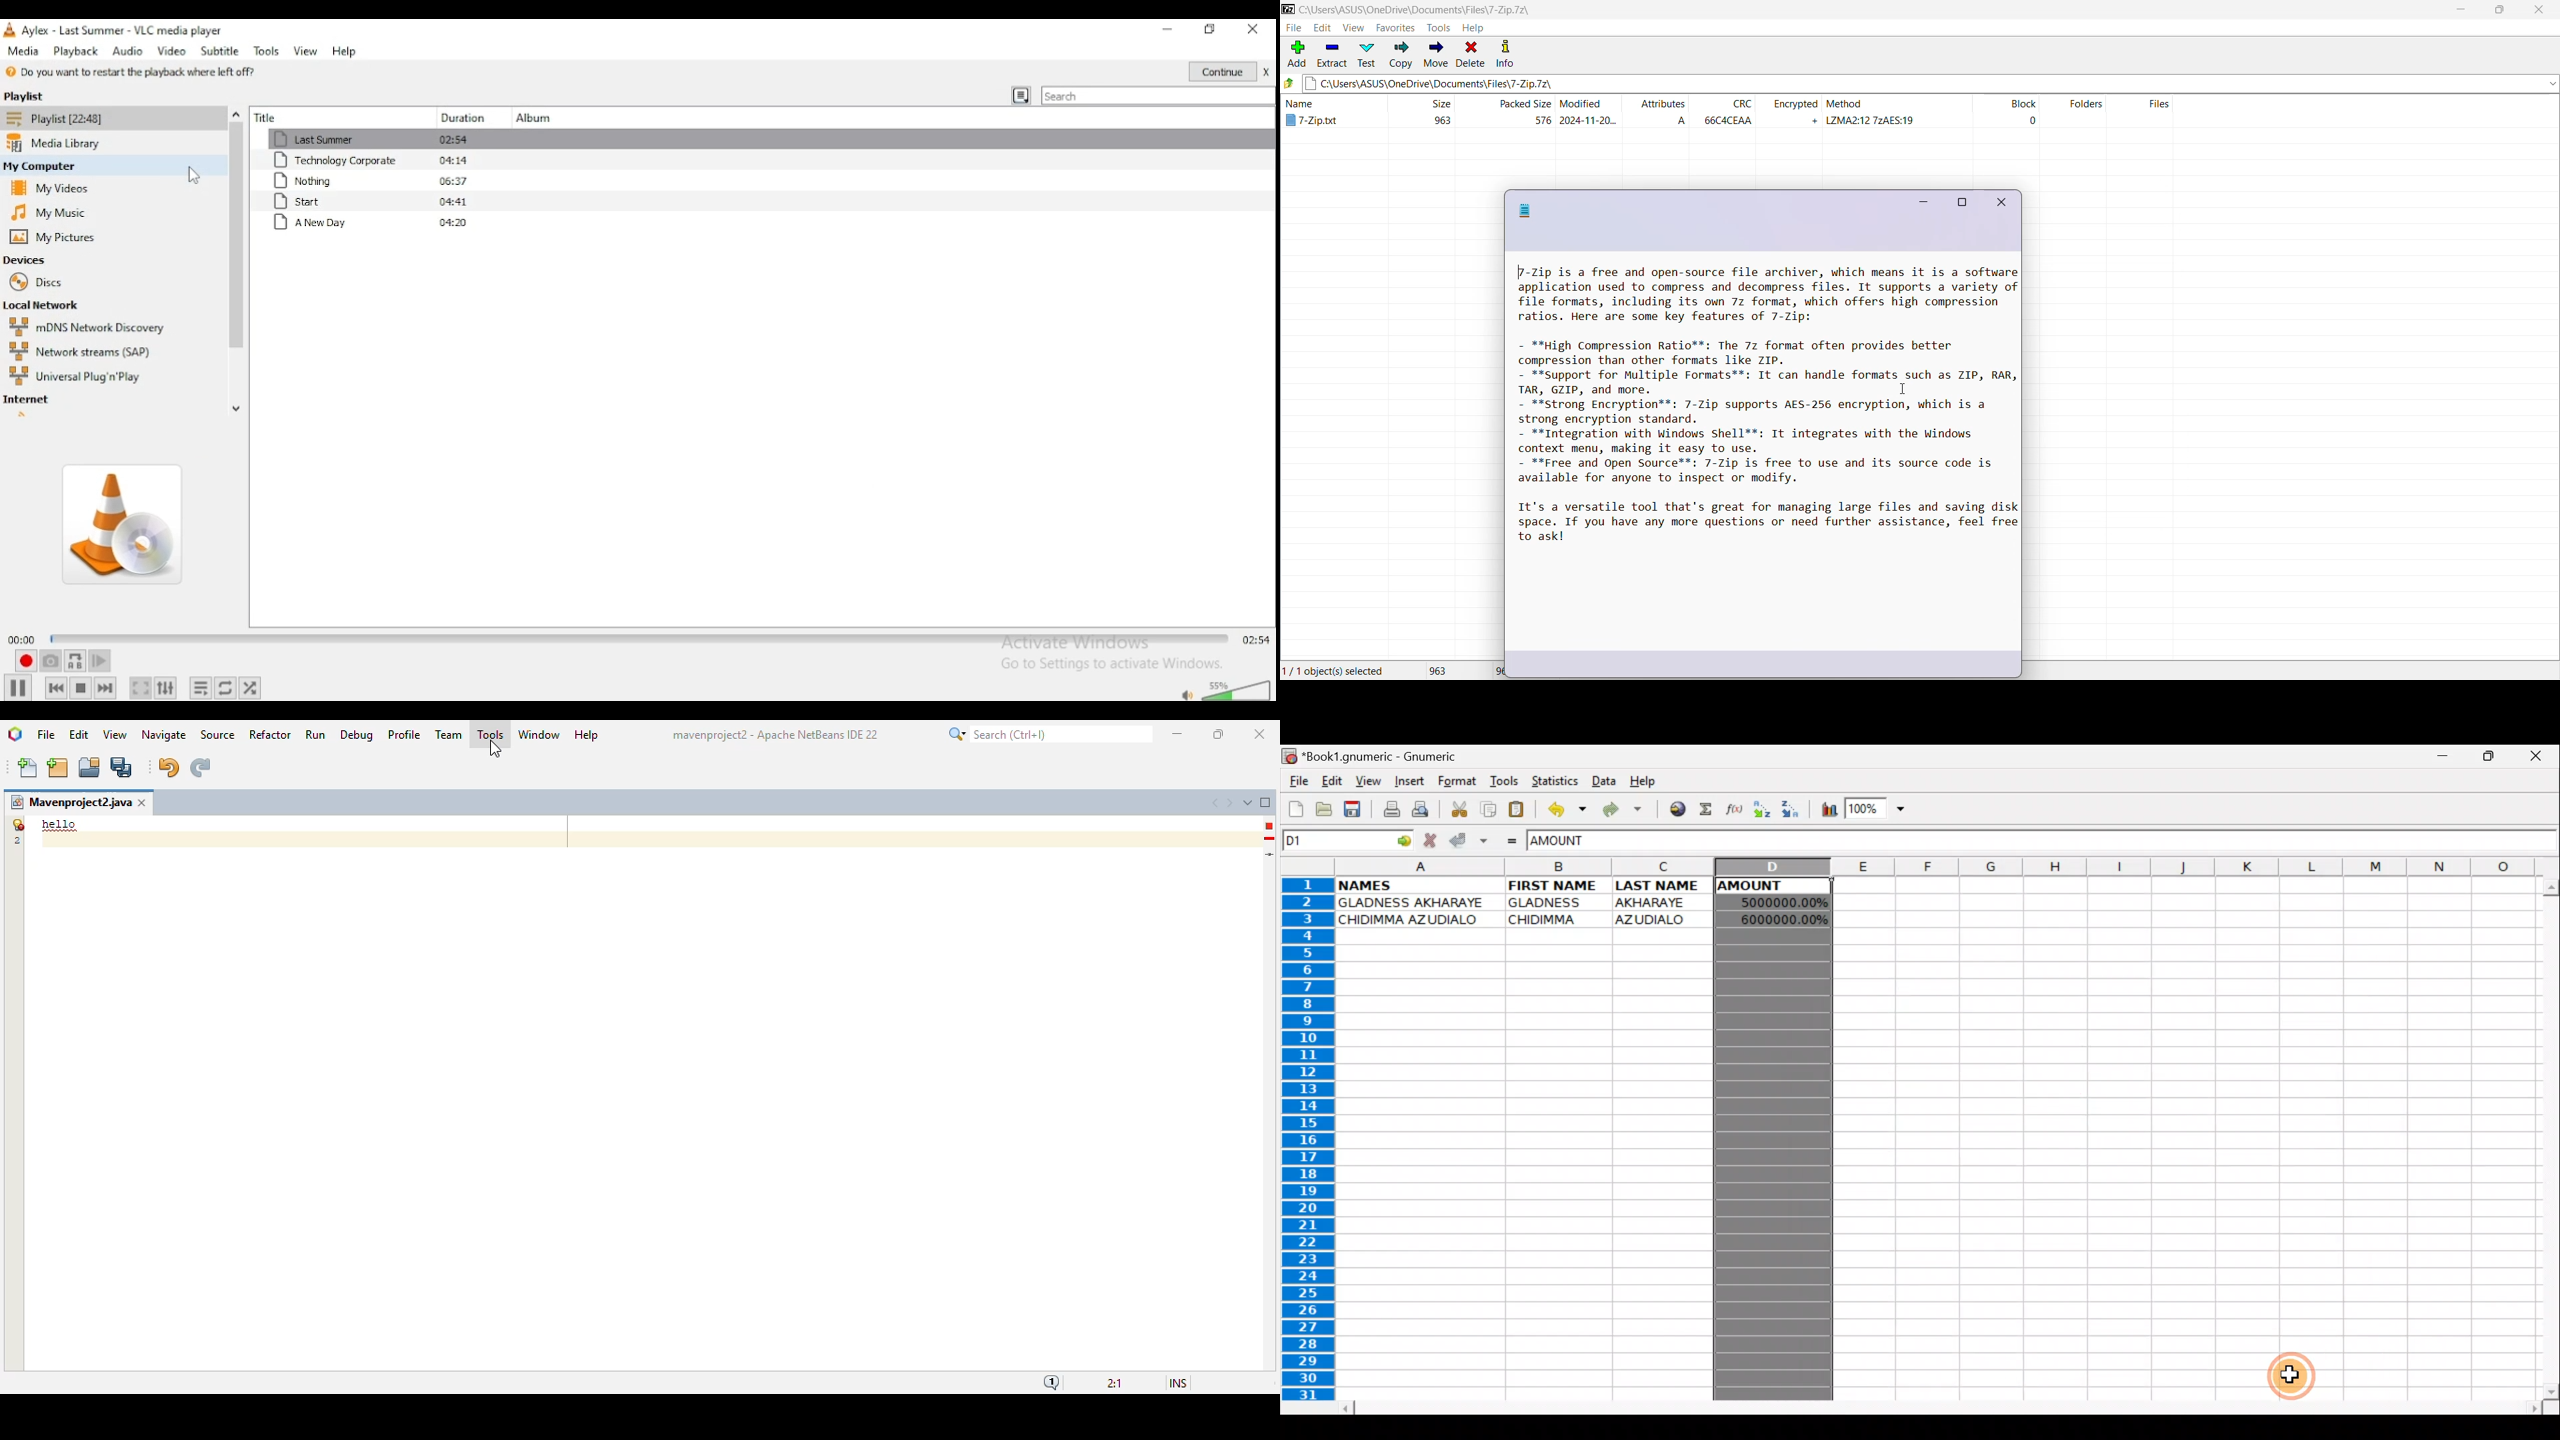  What do you see at coordinates (1525, 210) in the screenshot?
I see `logo` at bounding box center [1525, 210].